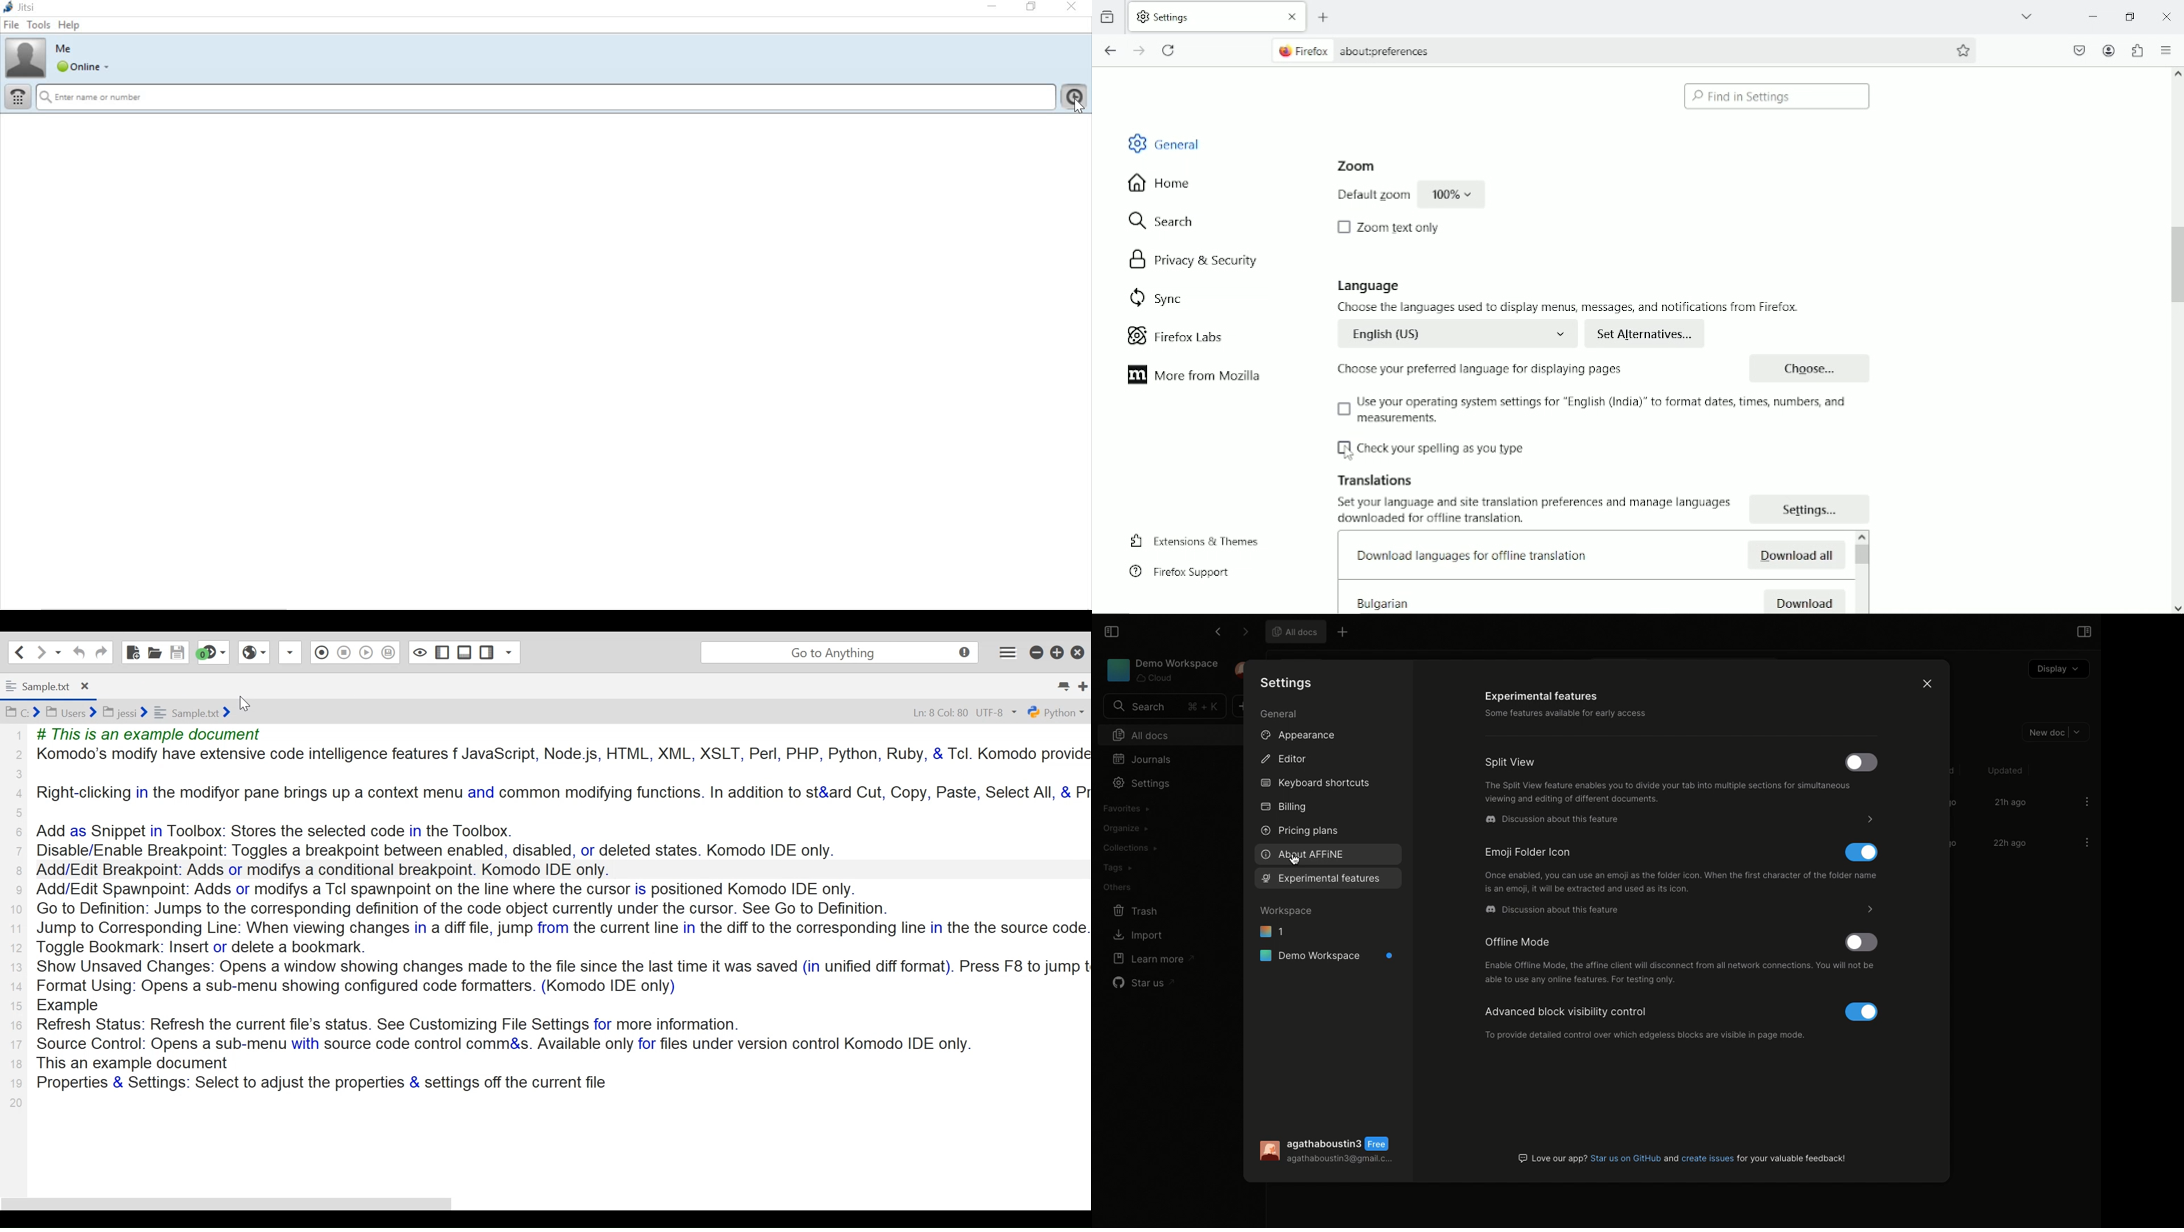  What do you see at coordinates (1316, 784) in the screenshot?
I see `Keyboard shortcuts` at bounding box center [1316, 784].